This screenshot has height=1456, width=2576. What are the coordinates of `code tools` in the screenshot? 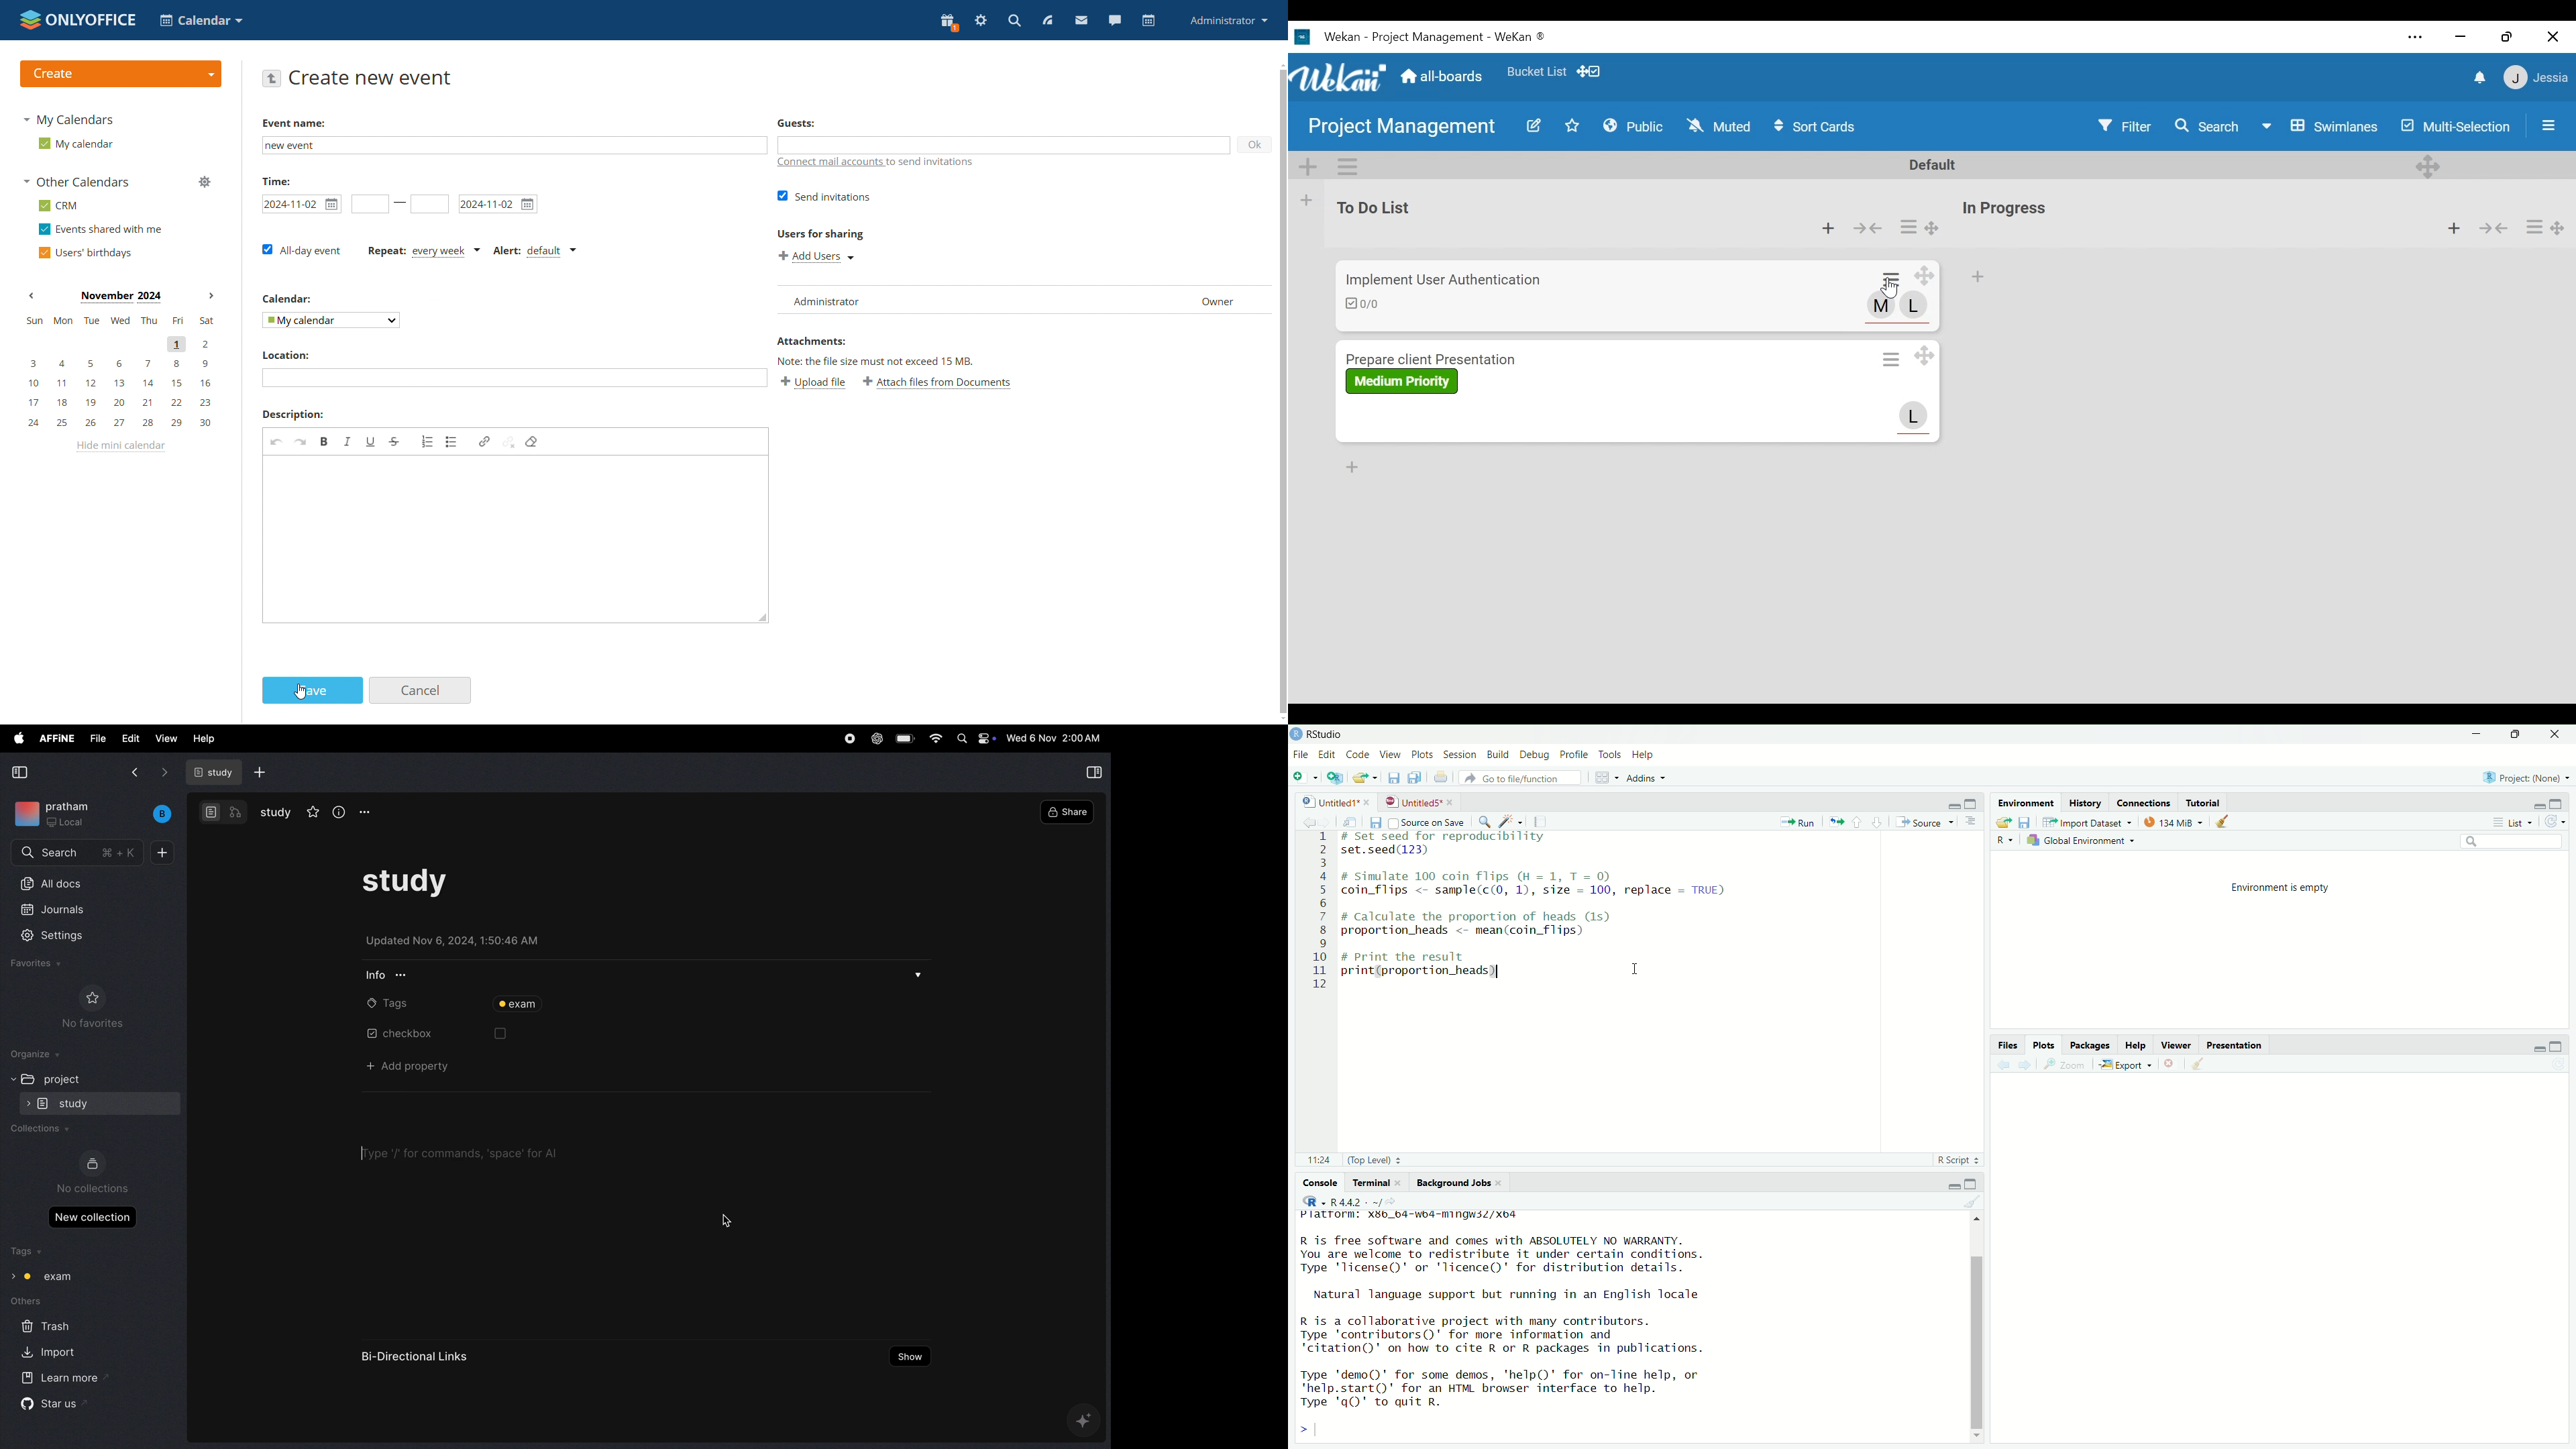 It's located at (1512, 822).